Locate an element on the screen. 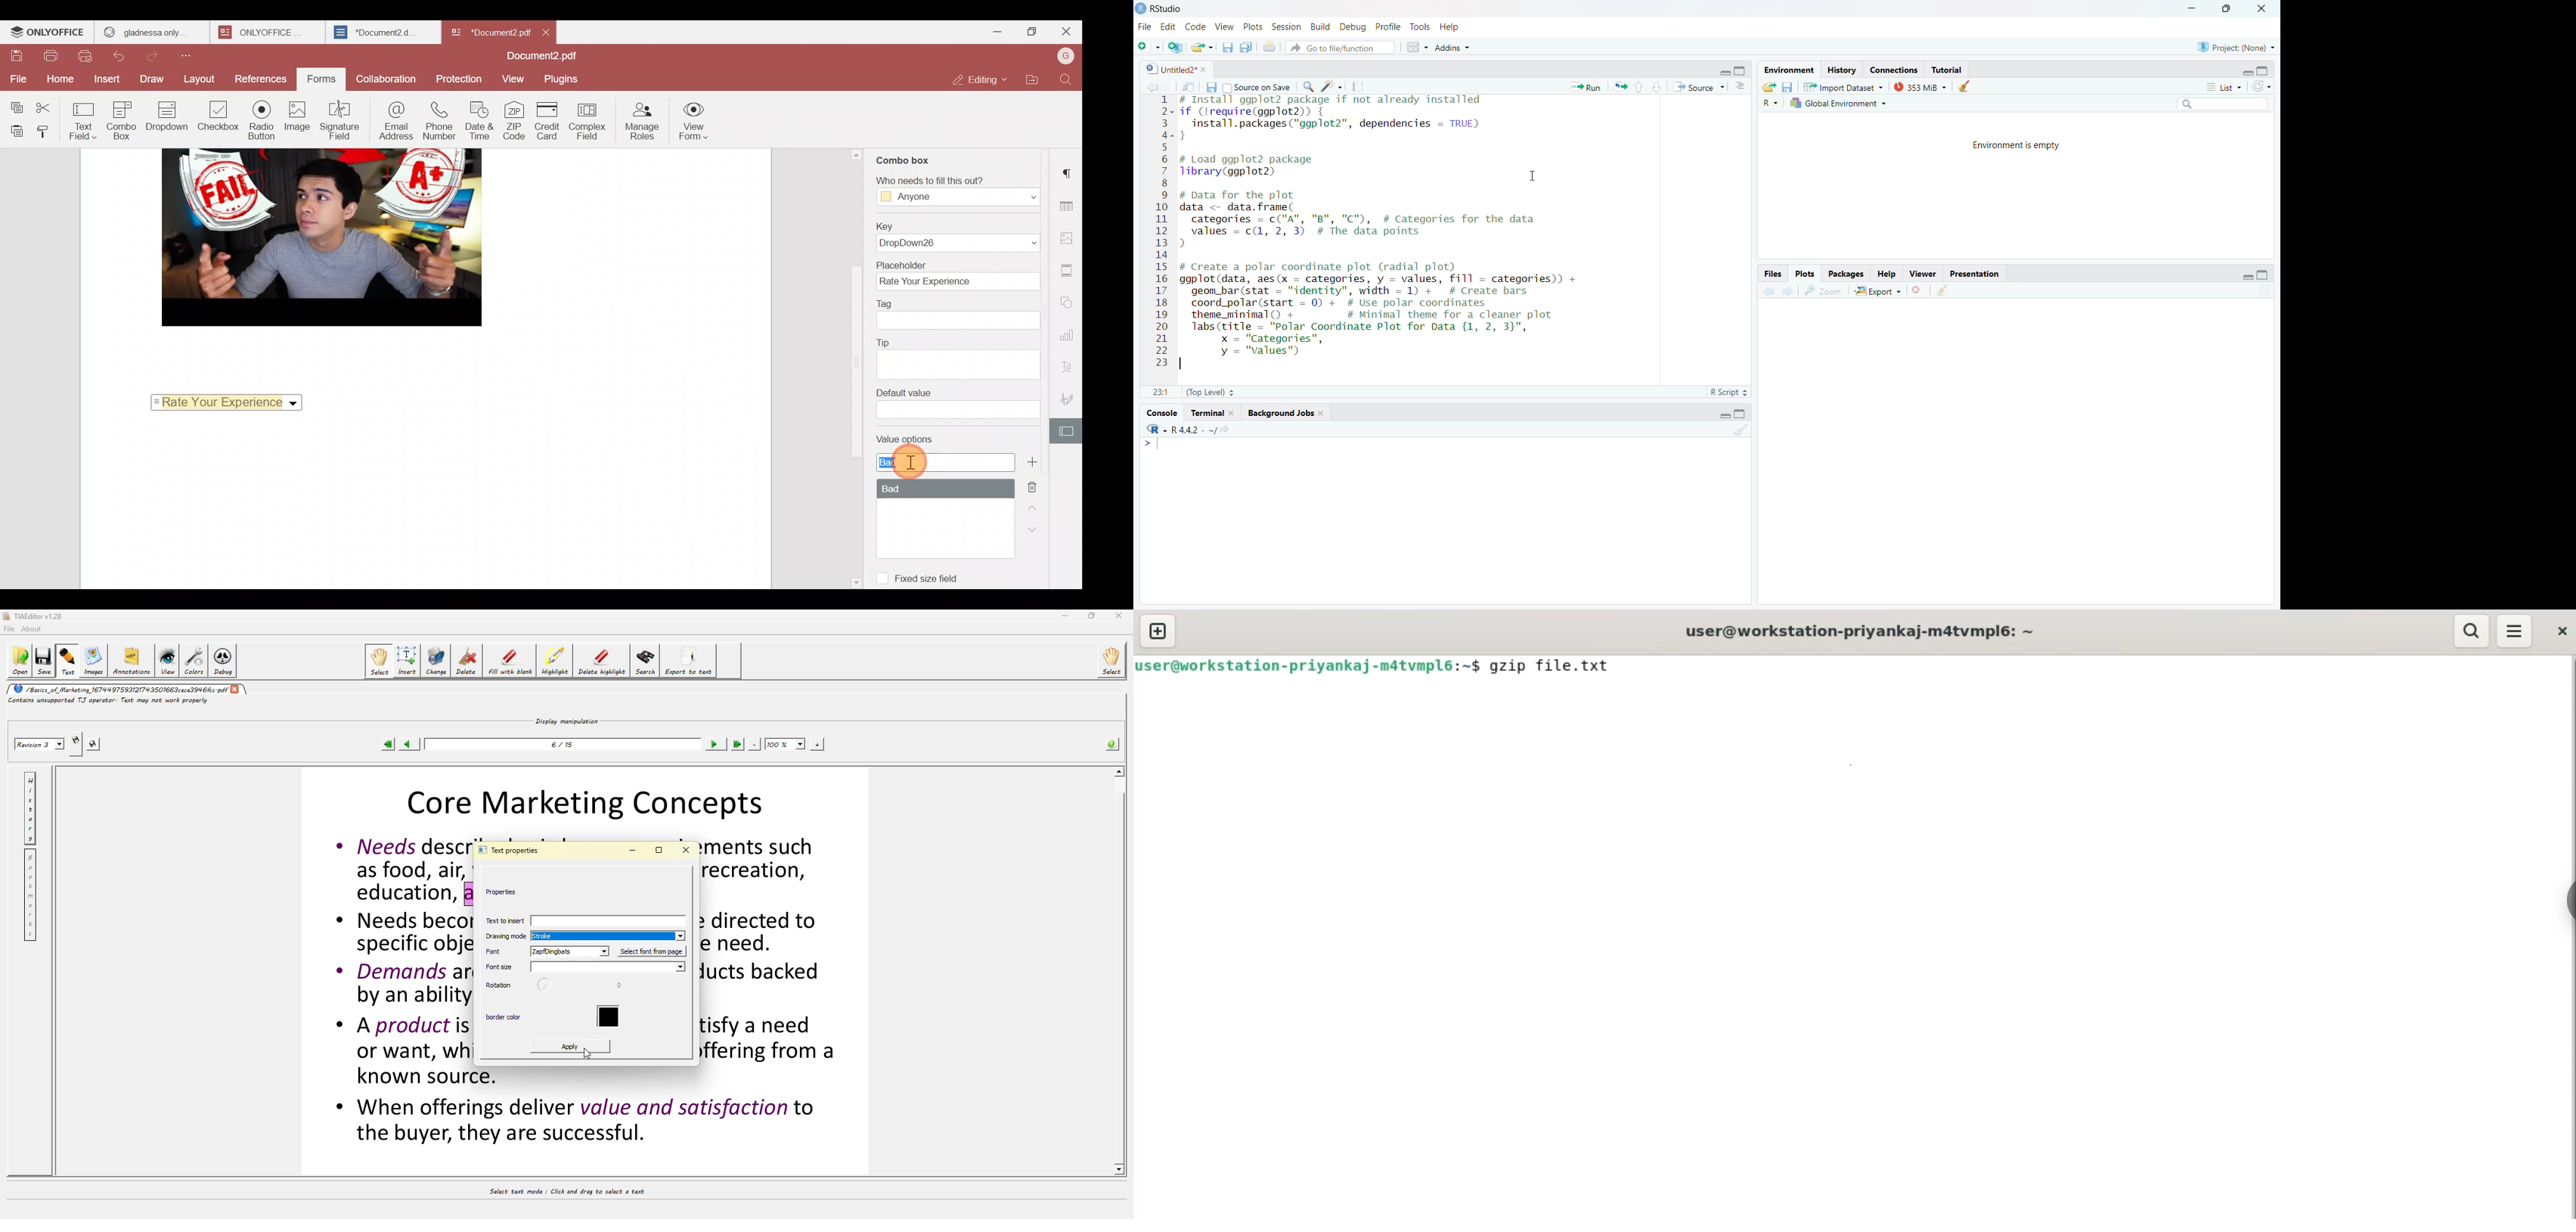 Image resolution: width=2576 pixels, height=1232 pixels. Source on Save is located at coordinates (1258, 88).